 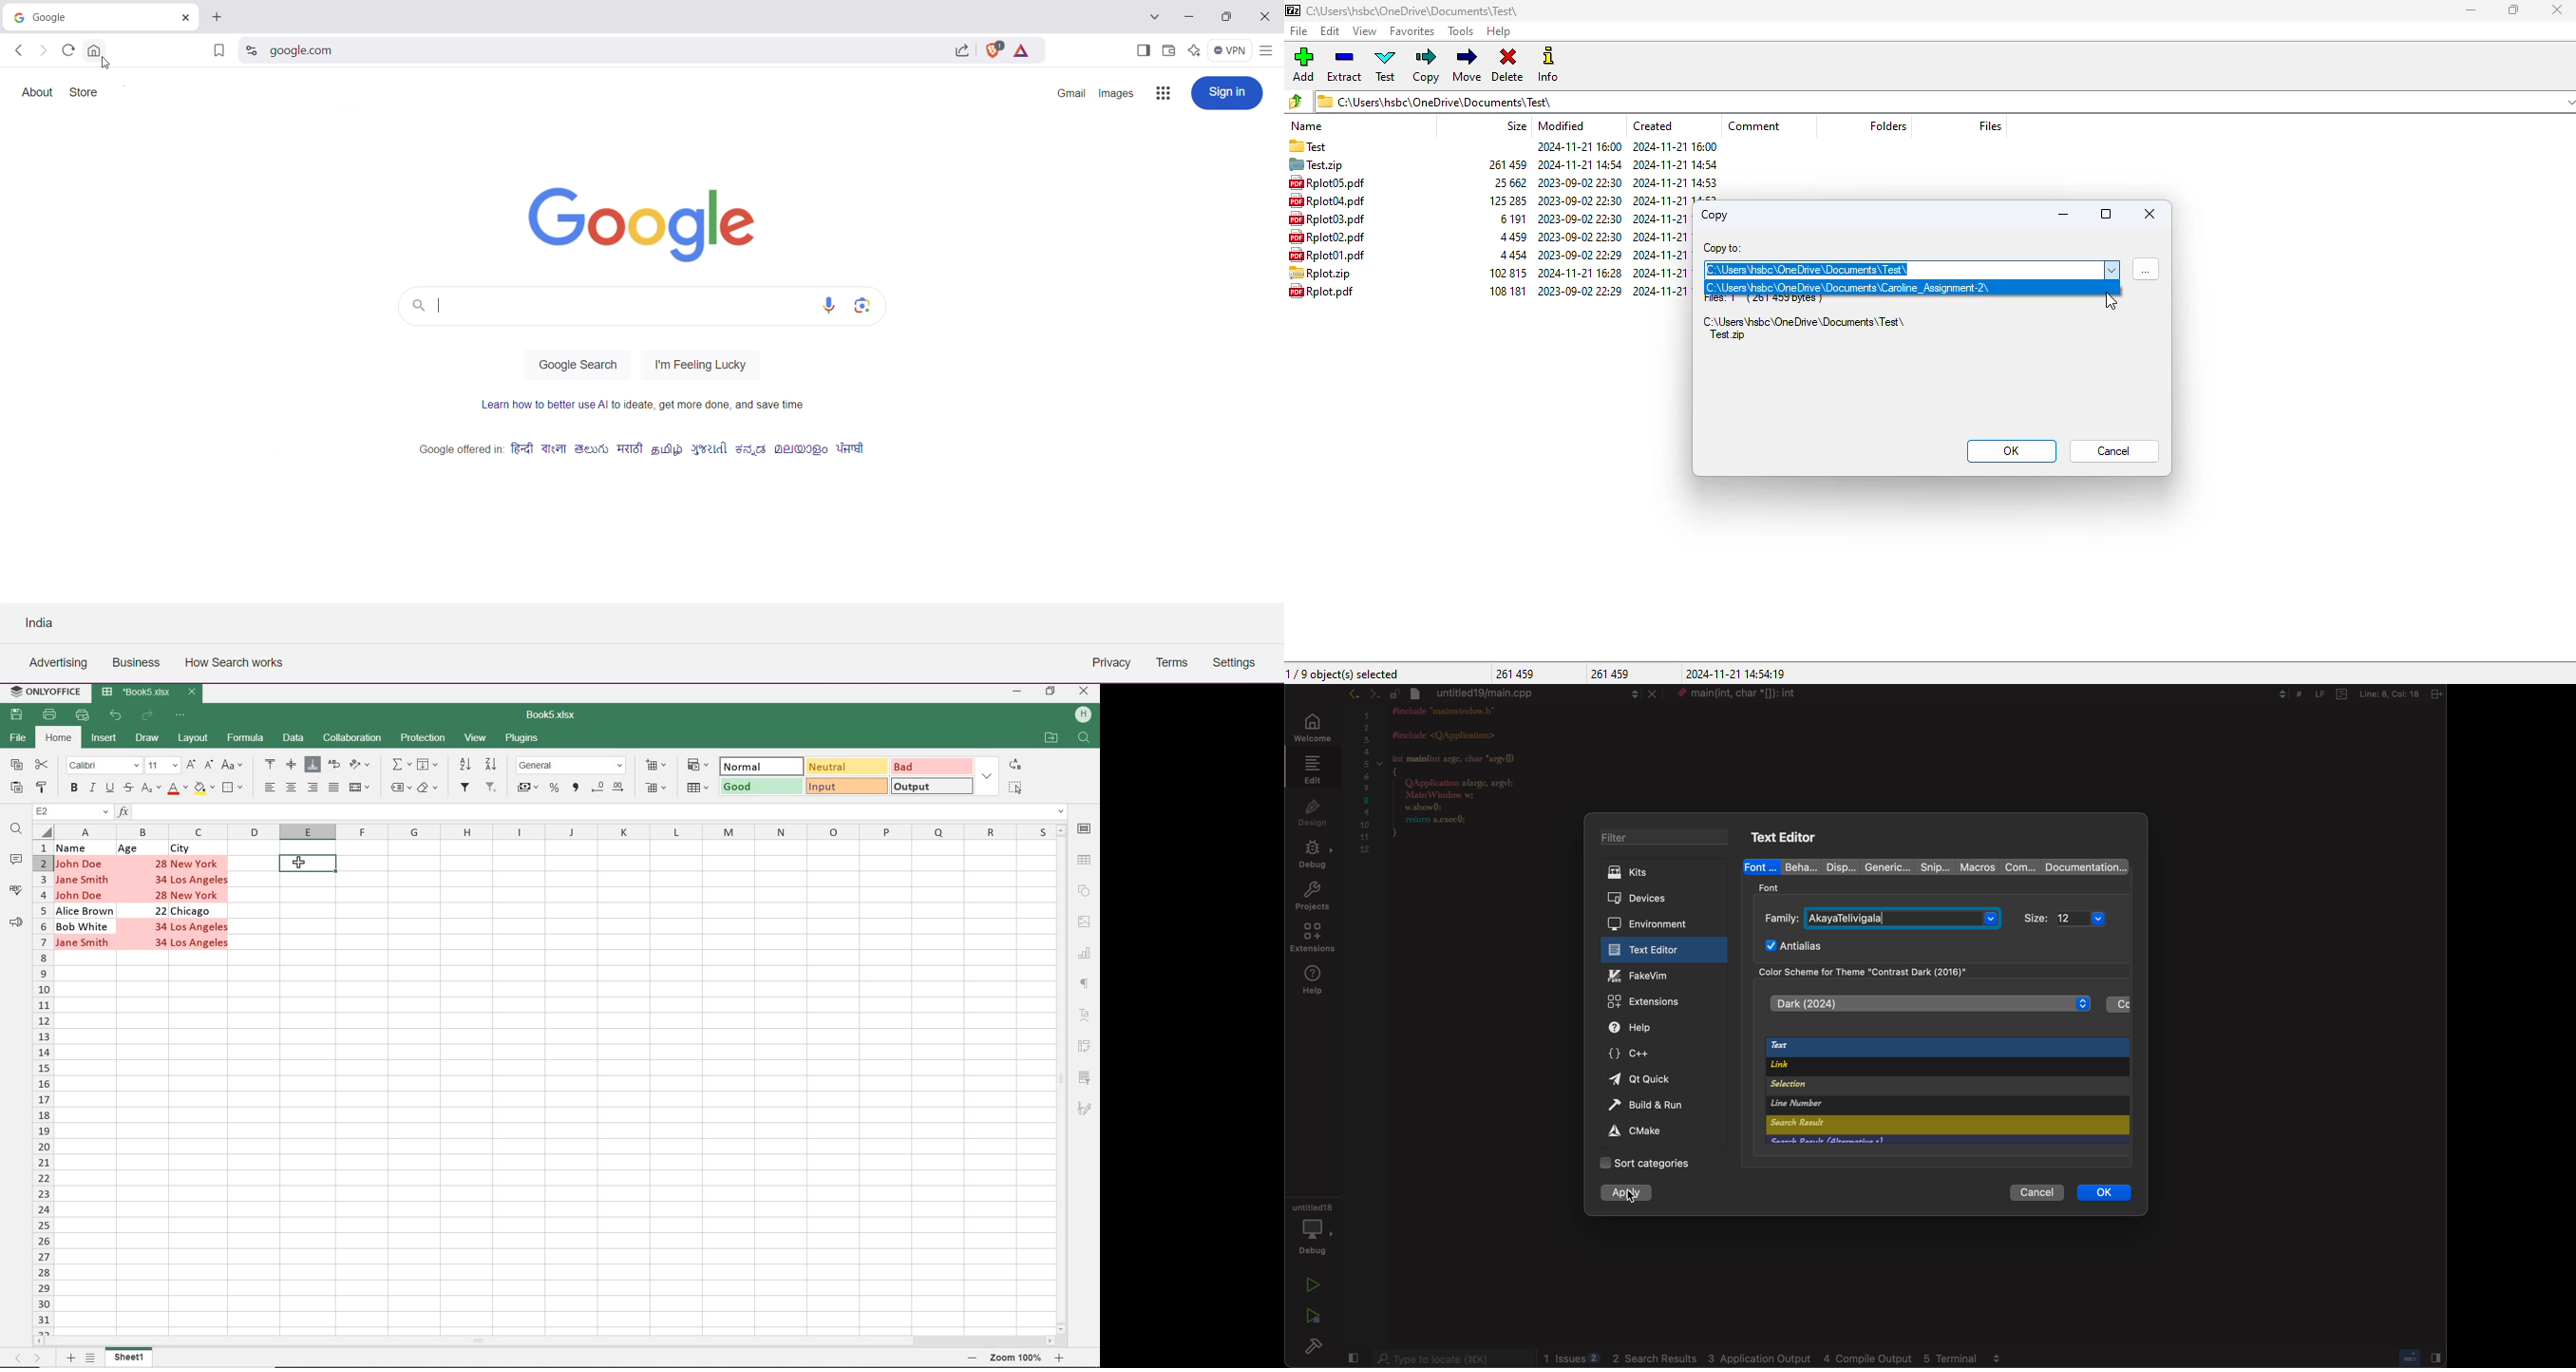 What do you see at coordinates (1354, 1358) in the screenshot?
I see `close sidebar` at bounding box center [1354, 1358].